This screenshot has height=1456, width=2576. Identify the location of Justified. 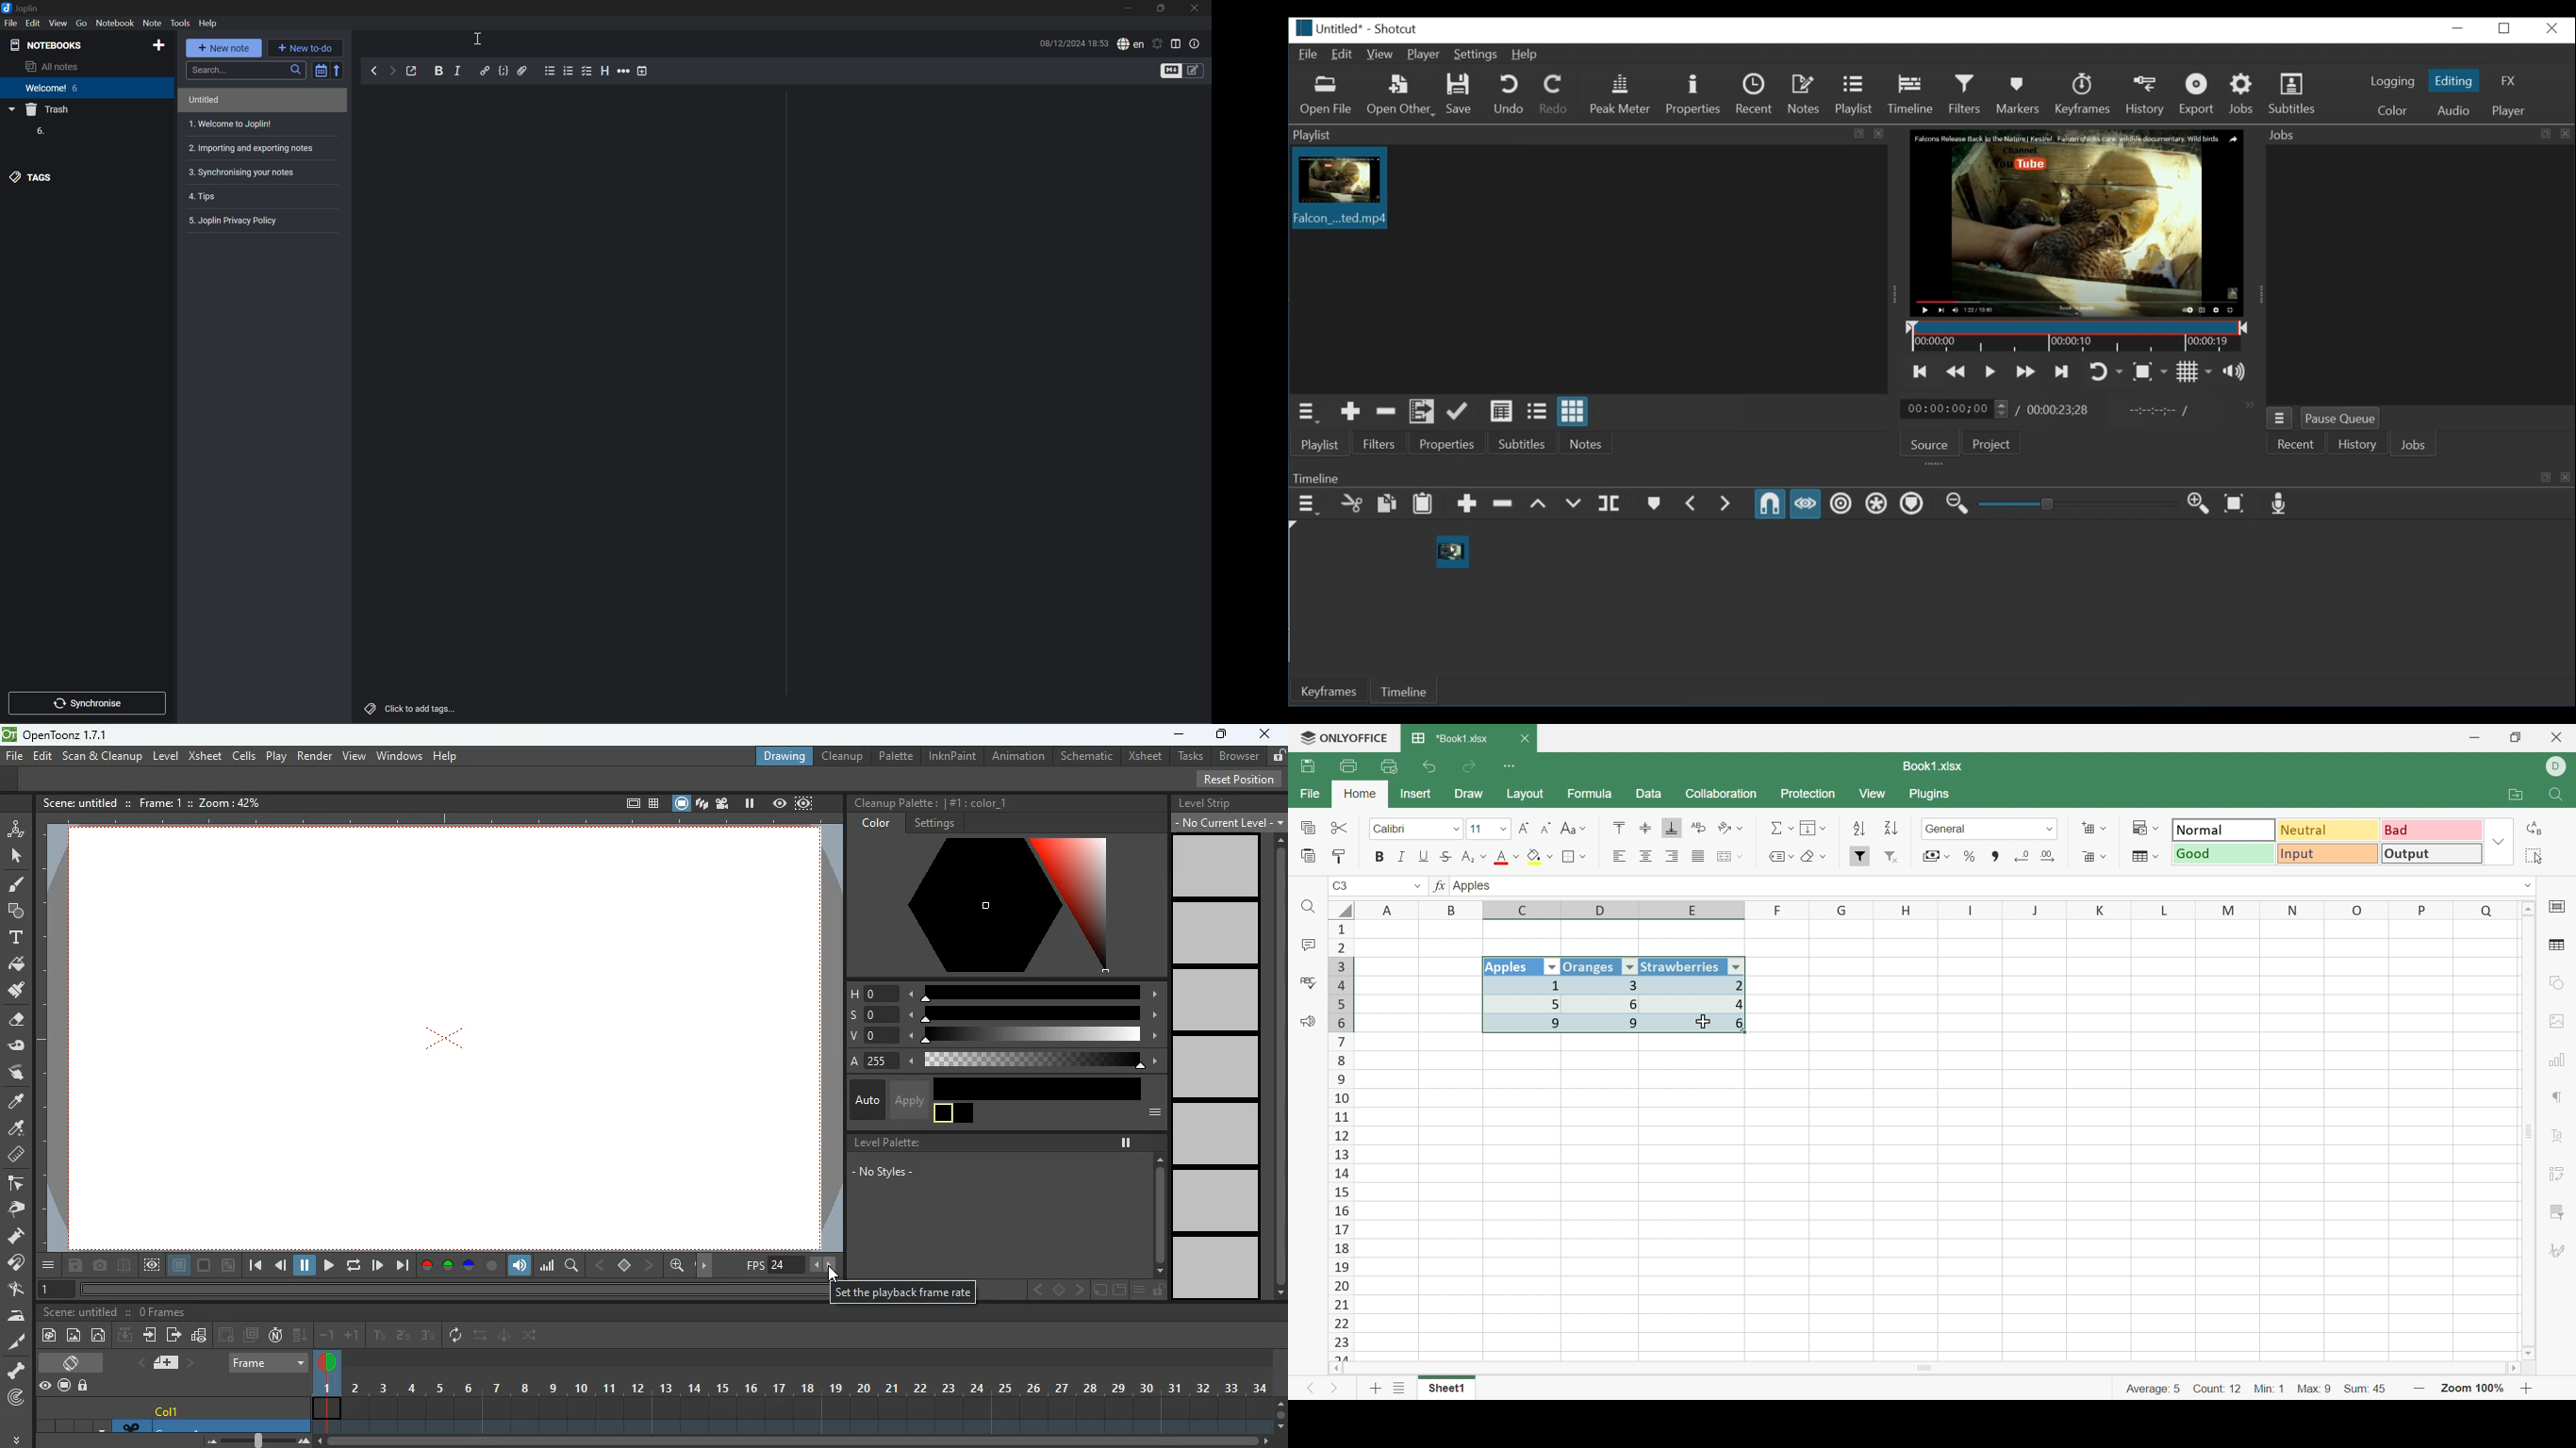
(1697, 857).